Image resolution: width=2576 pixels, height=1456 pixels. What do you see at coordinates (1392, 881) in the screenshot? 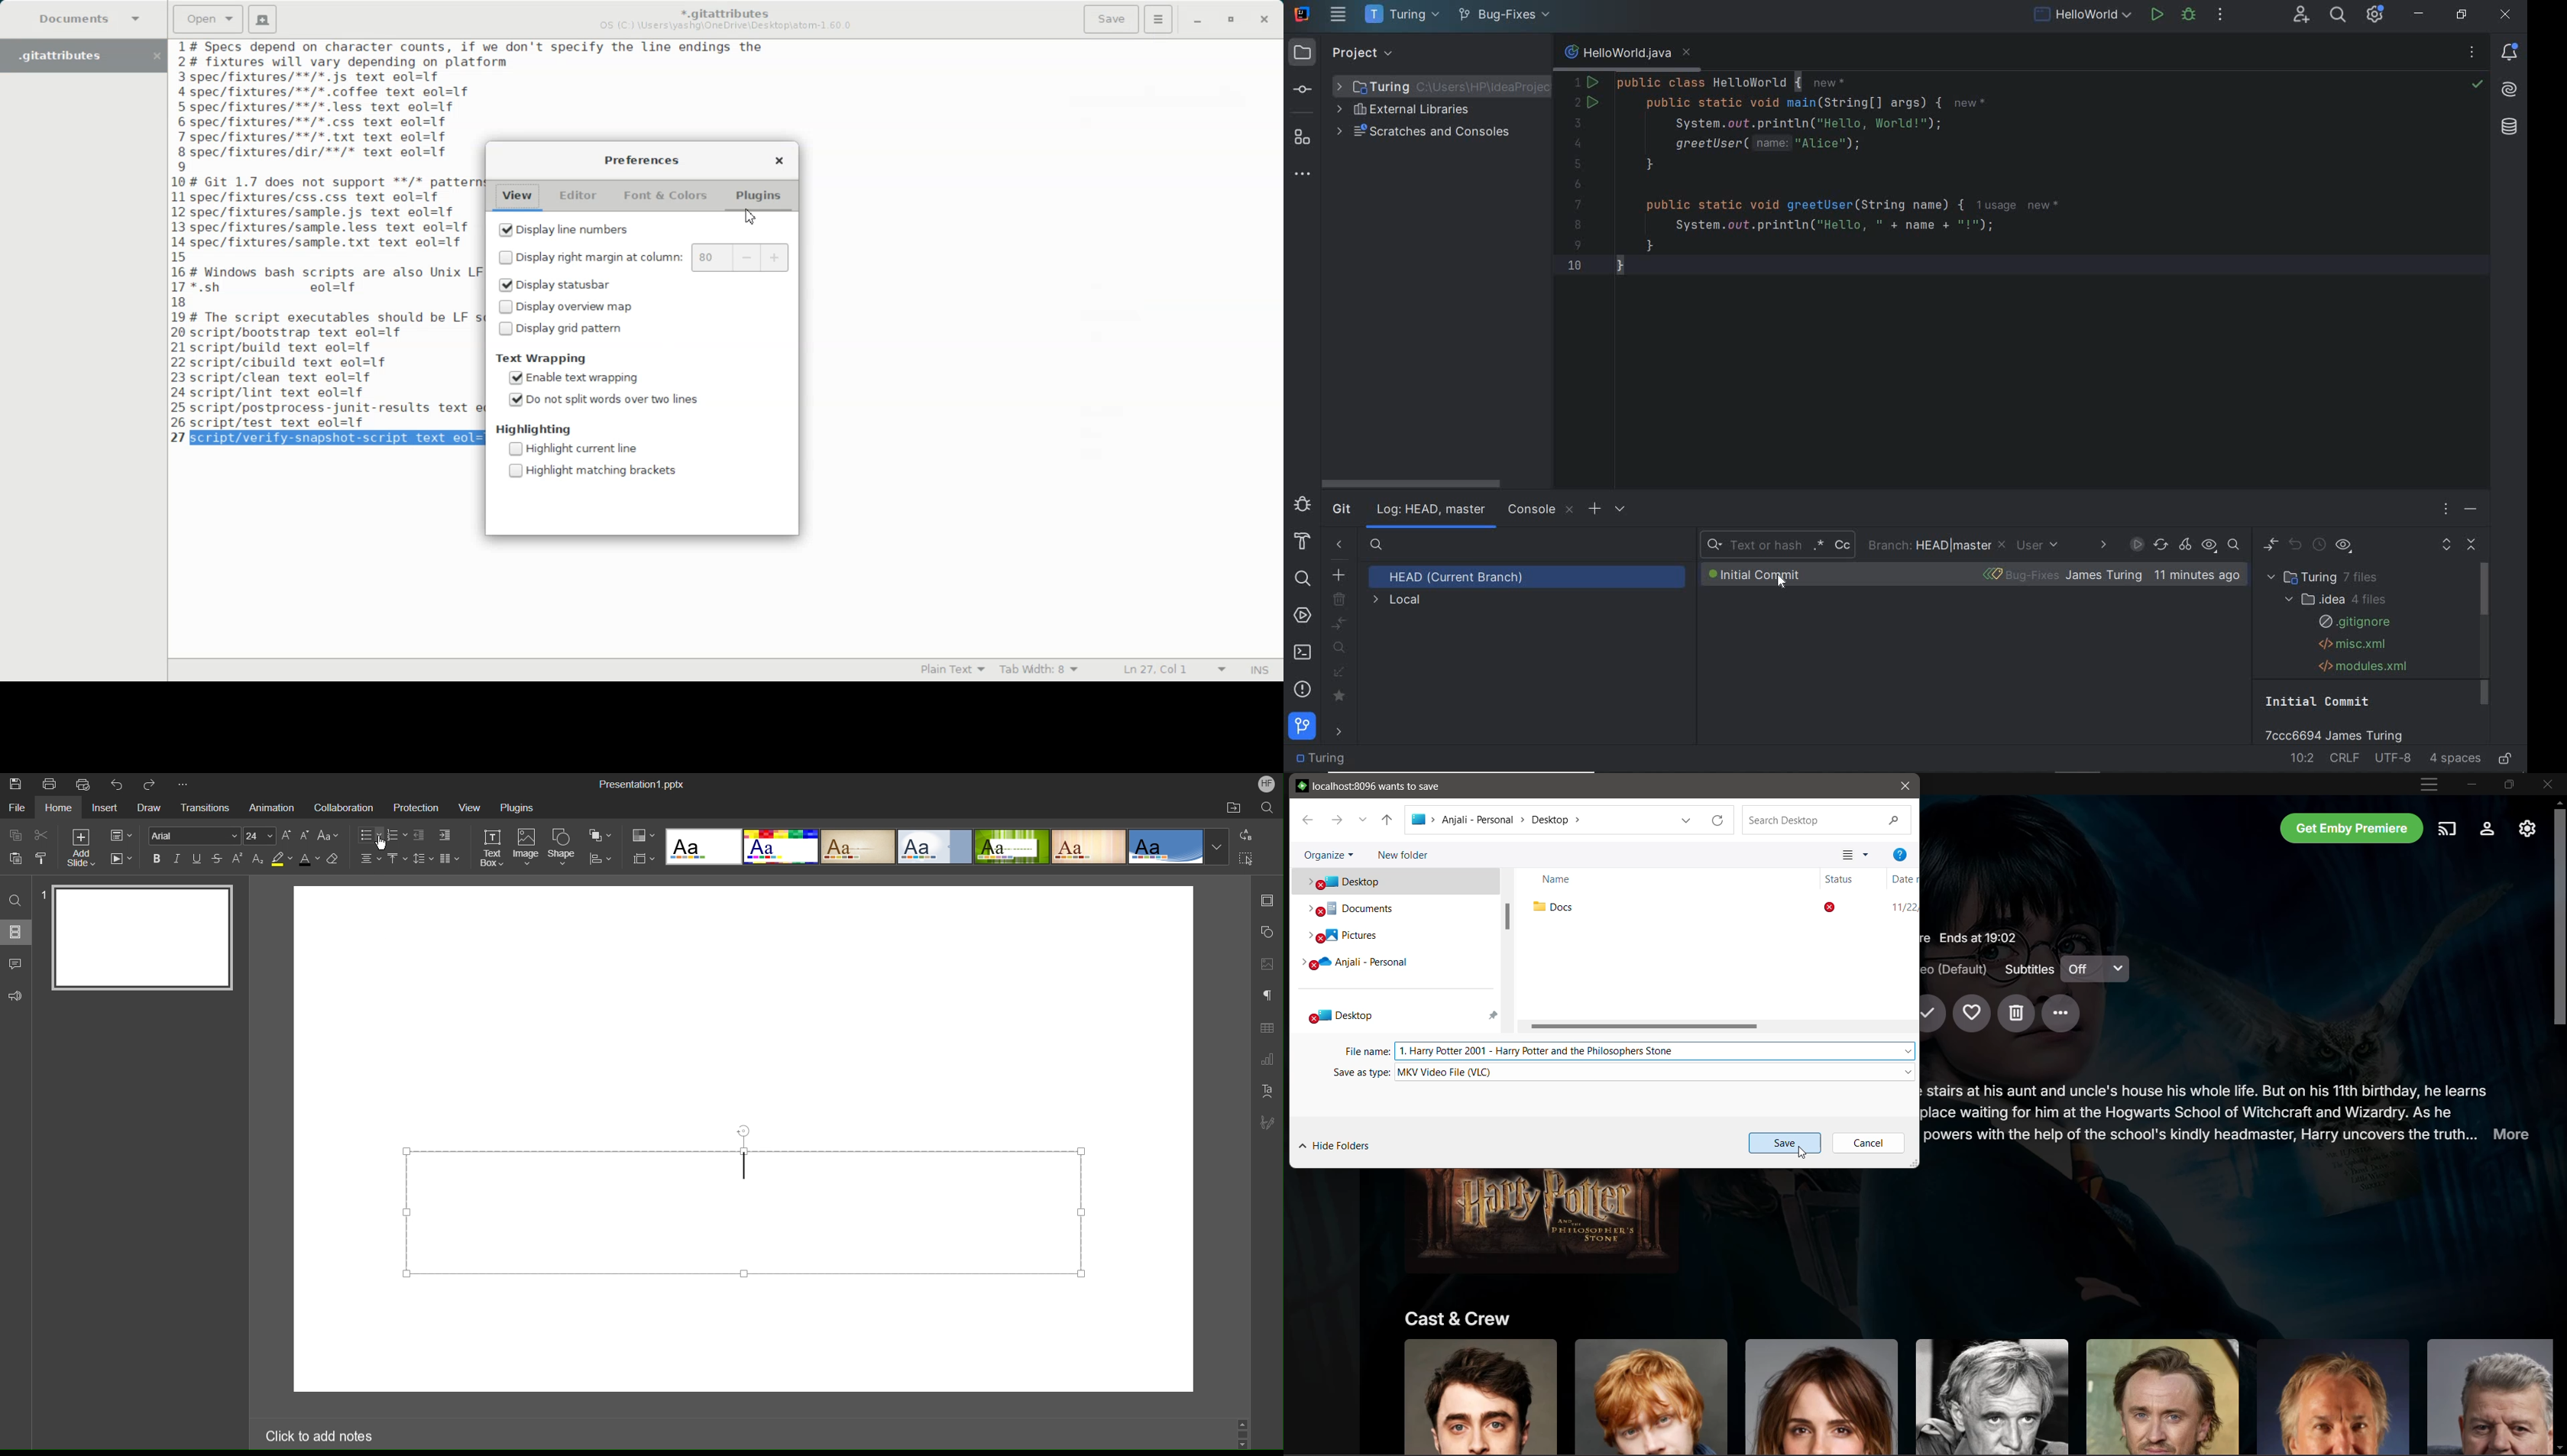
I see `Desktop` at bounding box center [1392, 881].